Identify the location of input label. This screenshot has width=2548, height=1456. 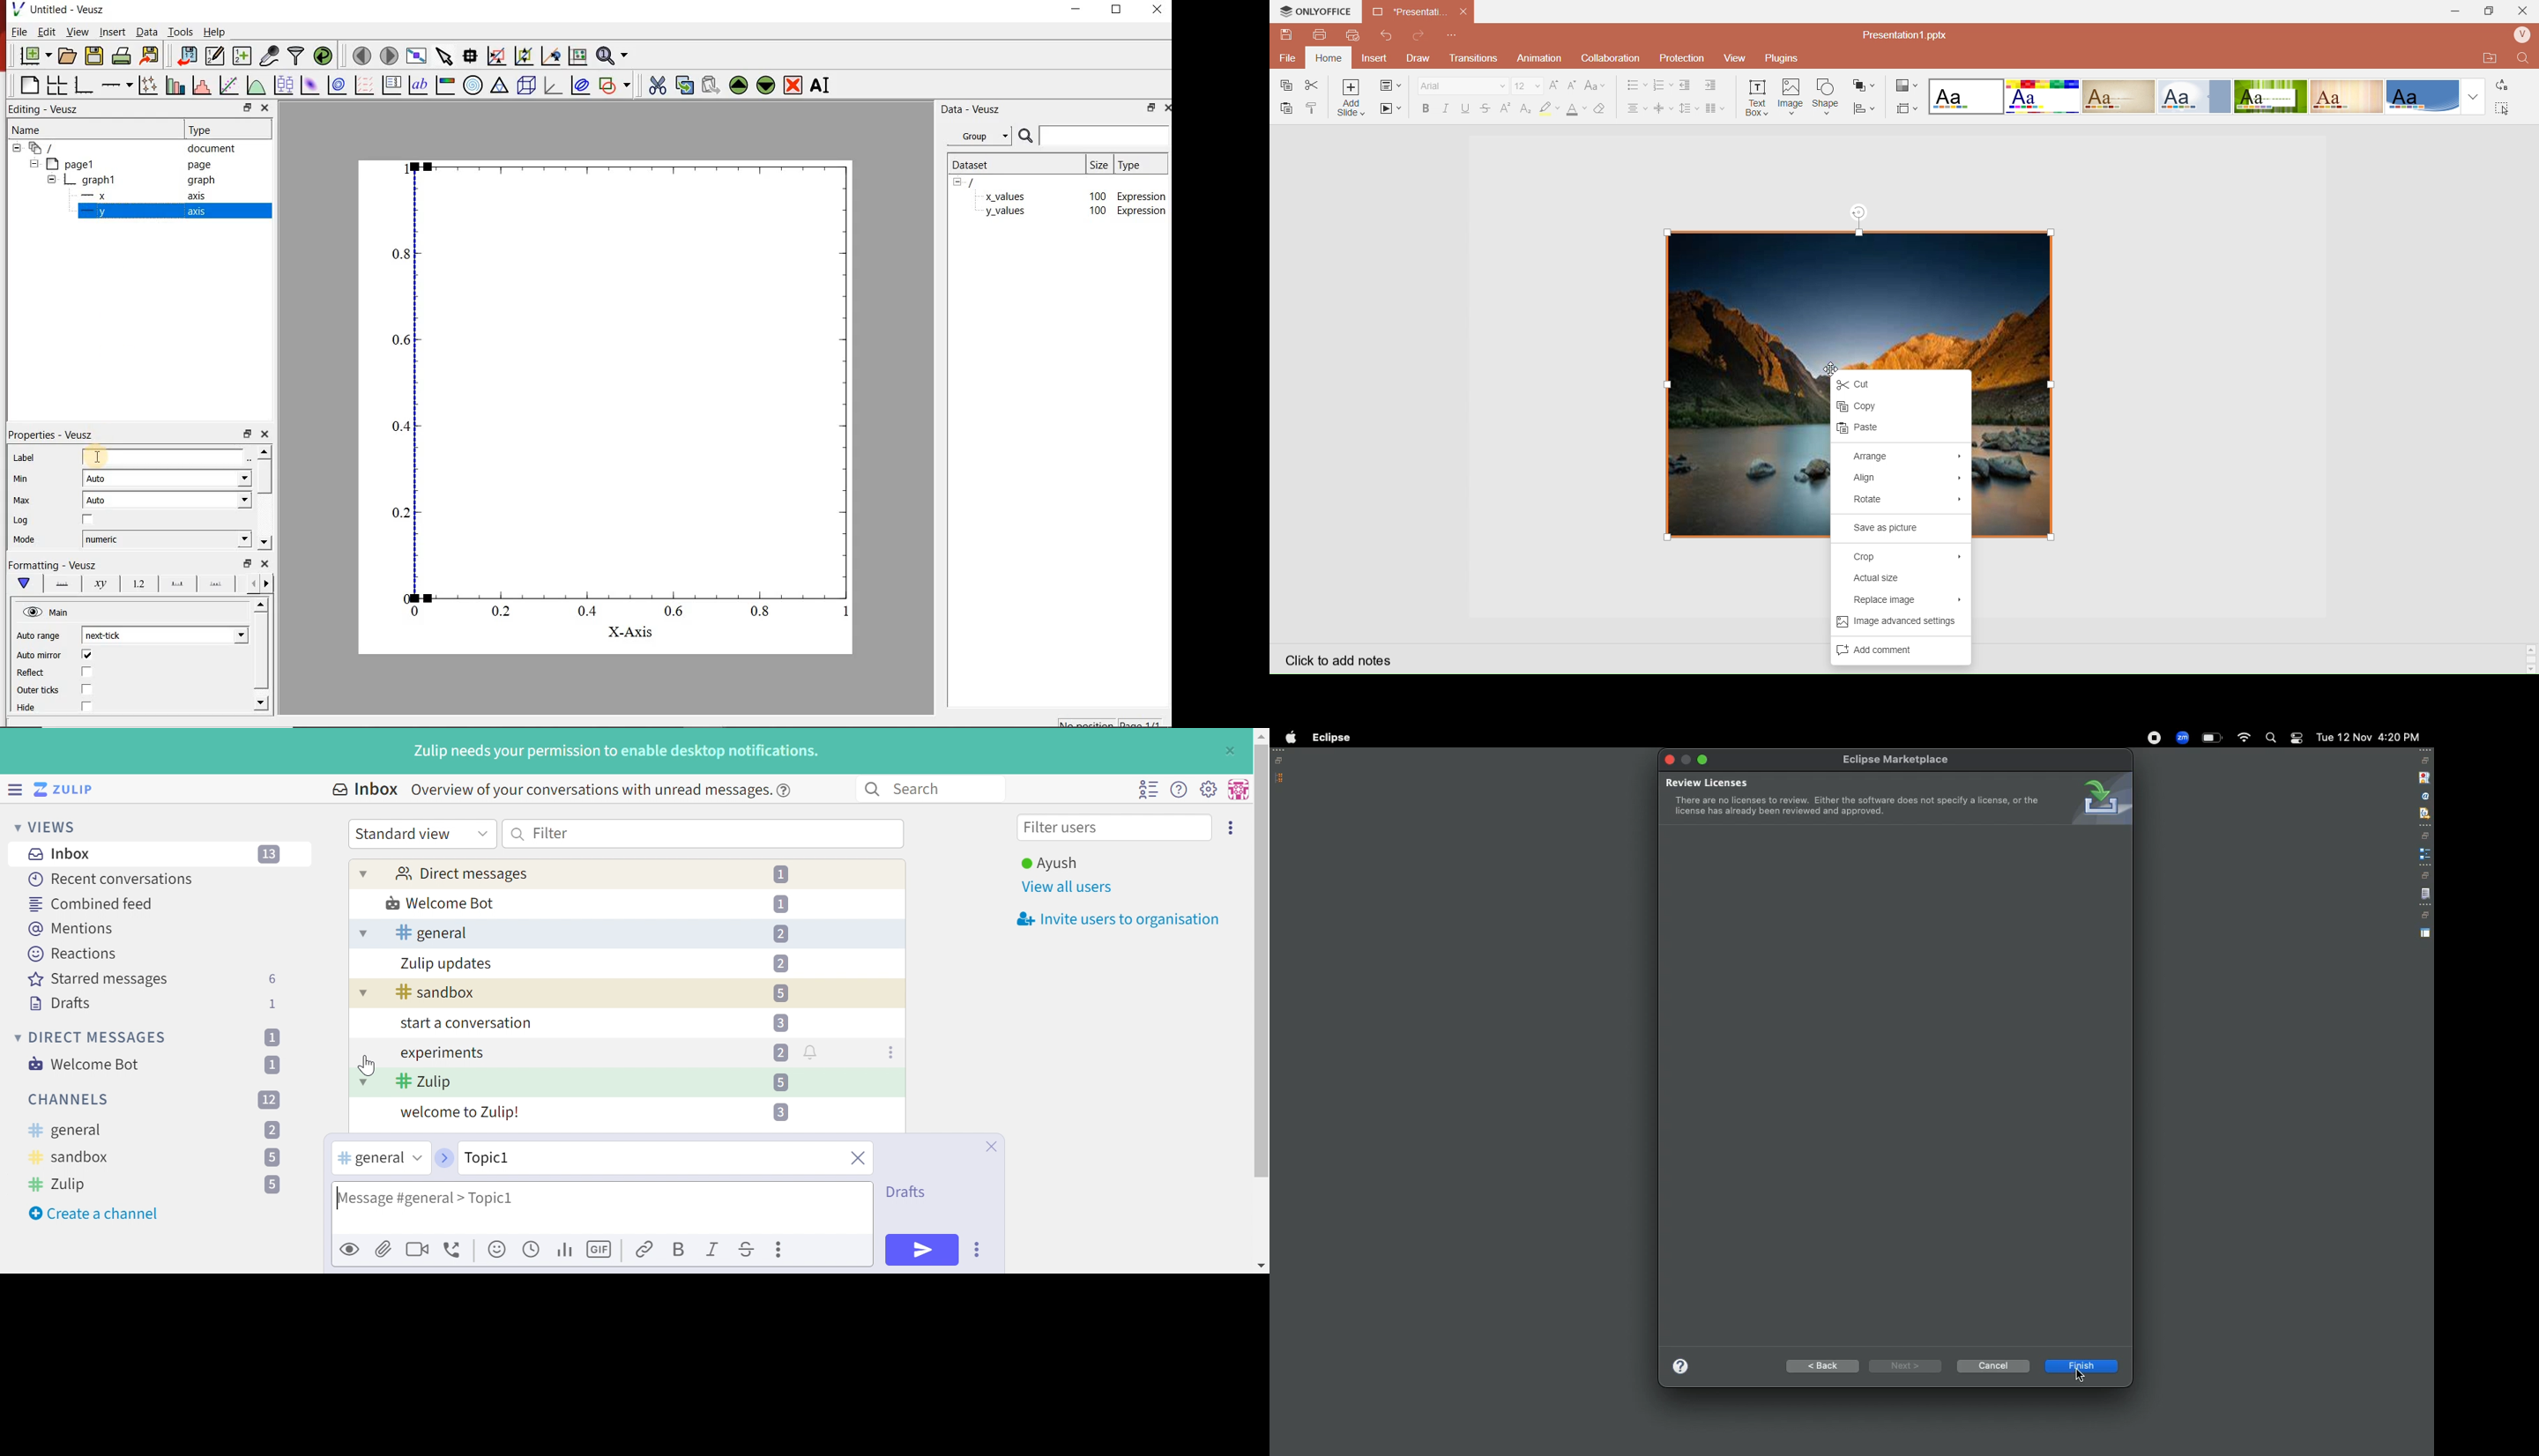
(163, 457).